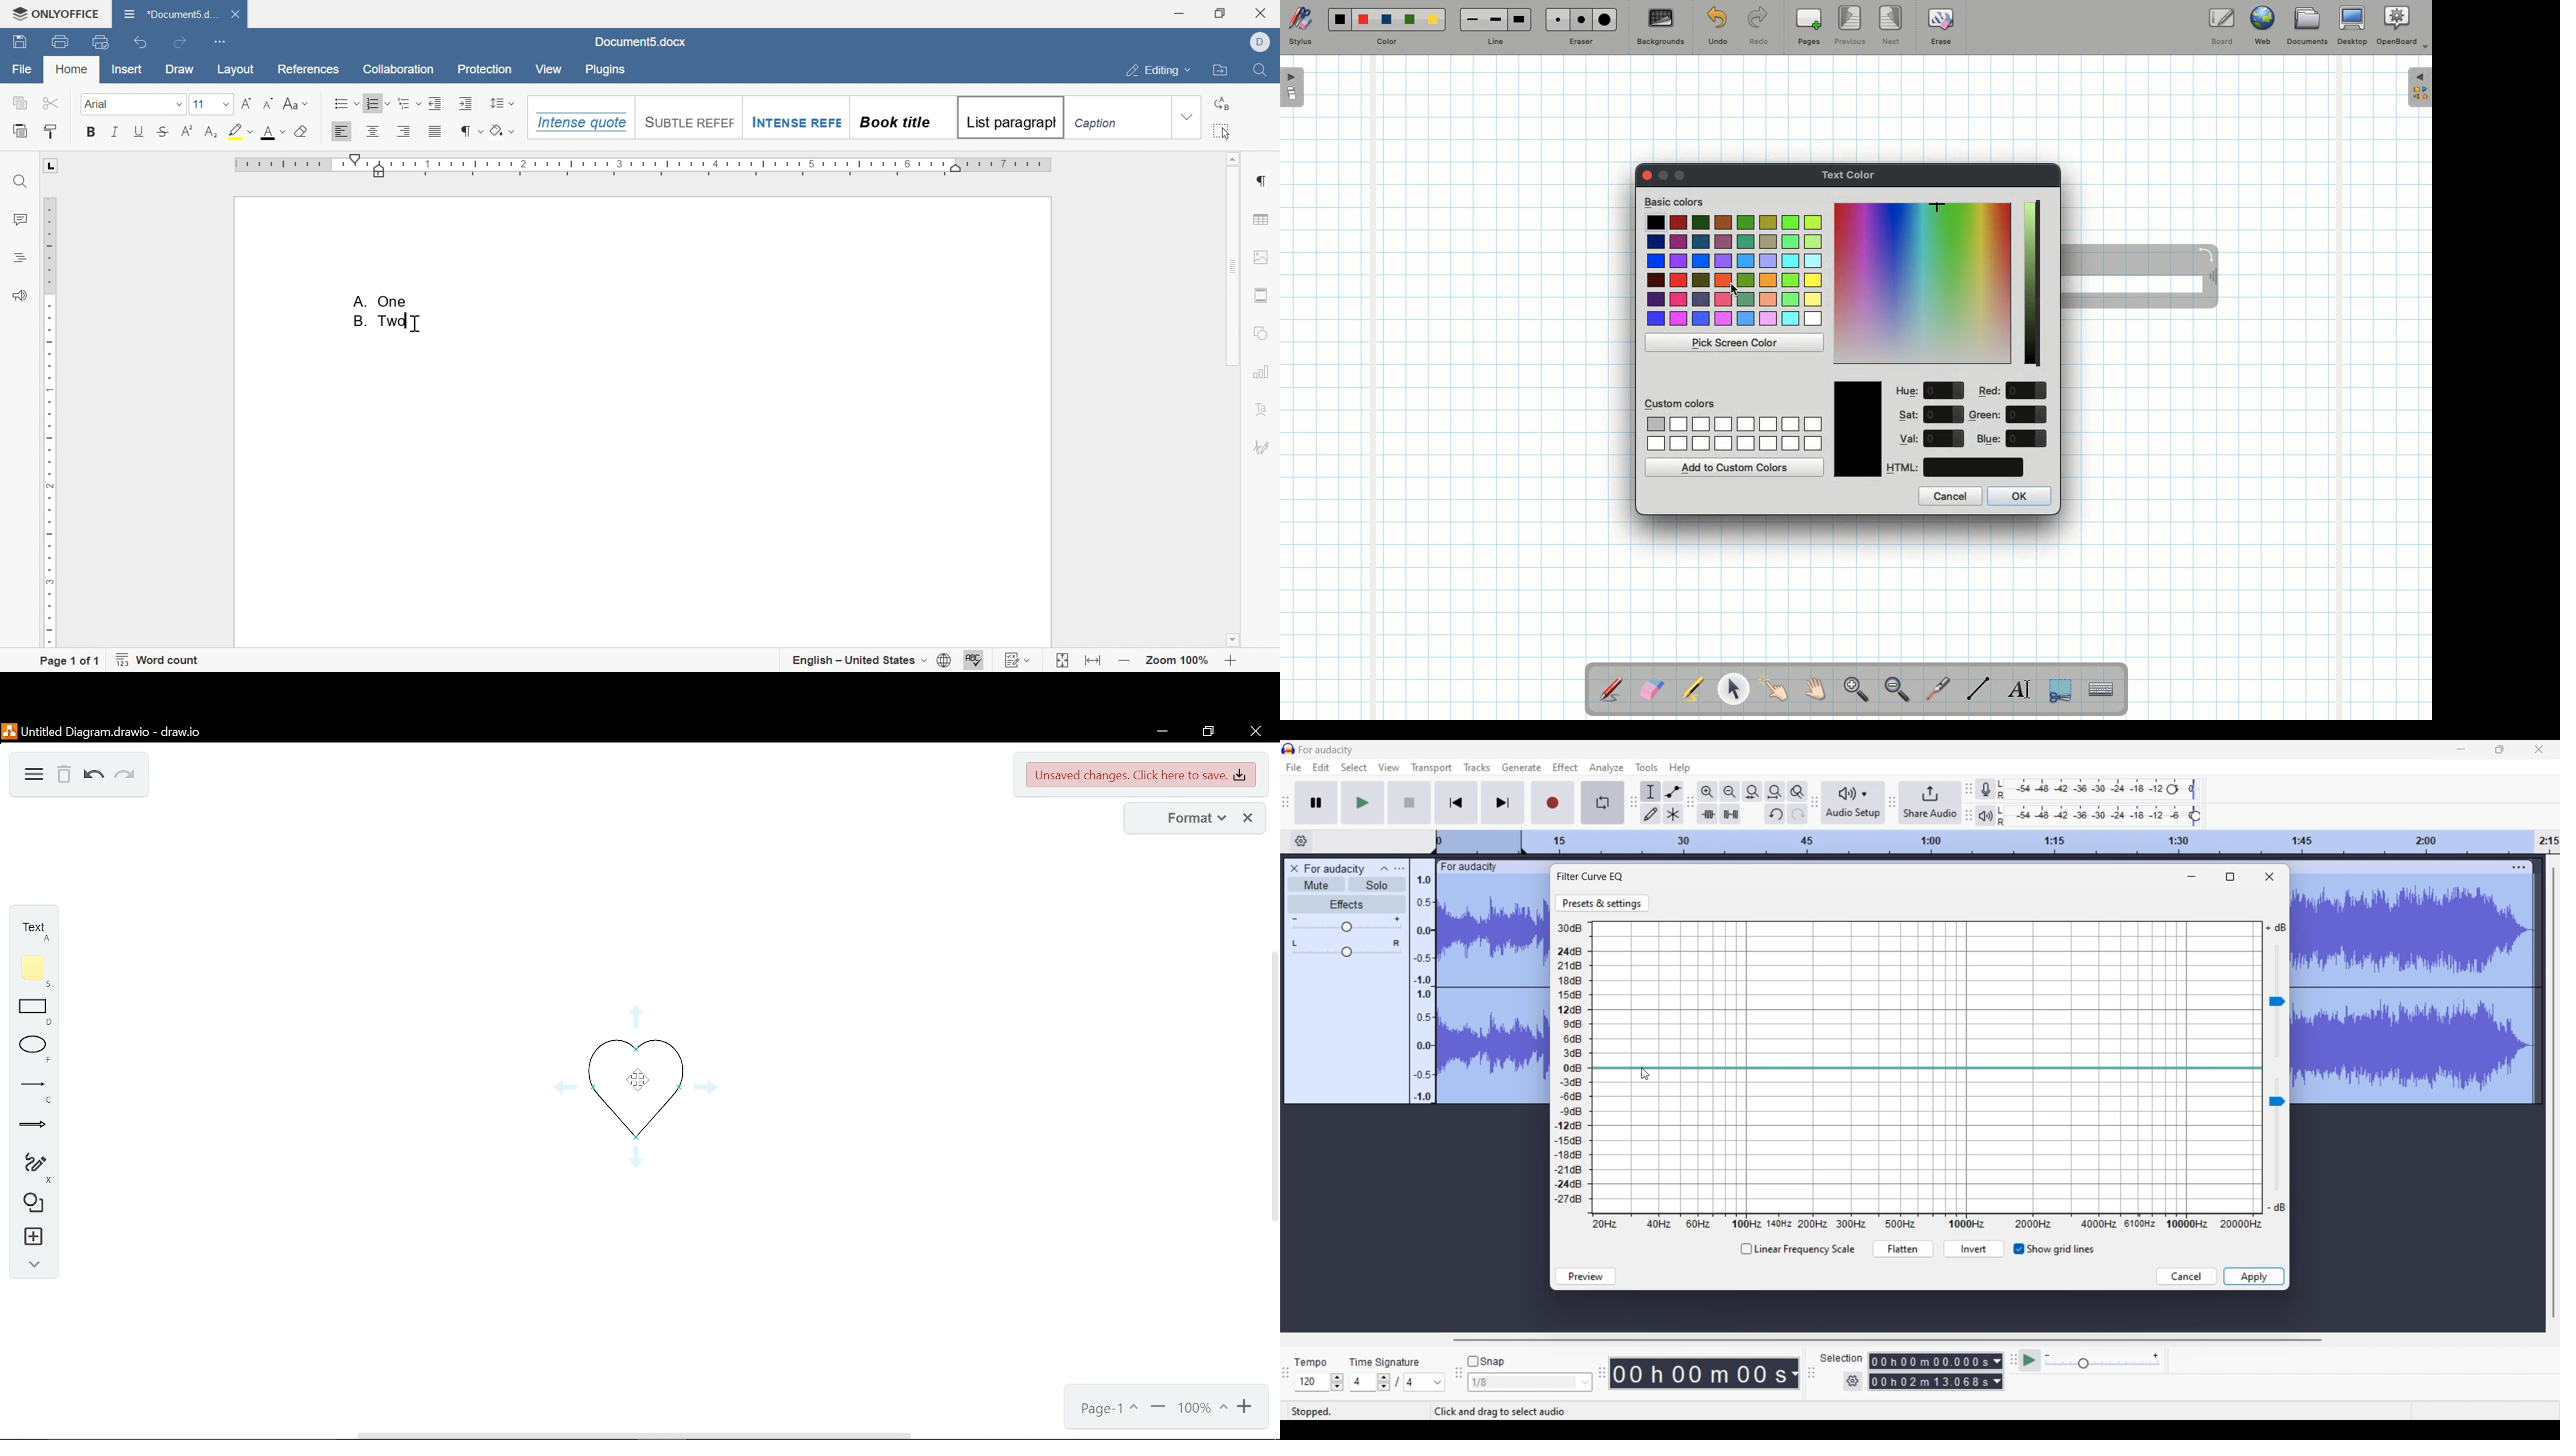  I want to click on Record/Record new track, so click(1553, 803).